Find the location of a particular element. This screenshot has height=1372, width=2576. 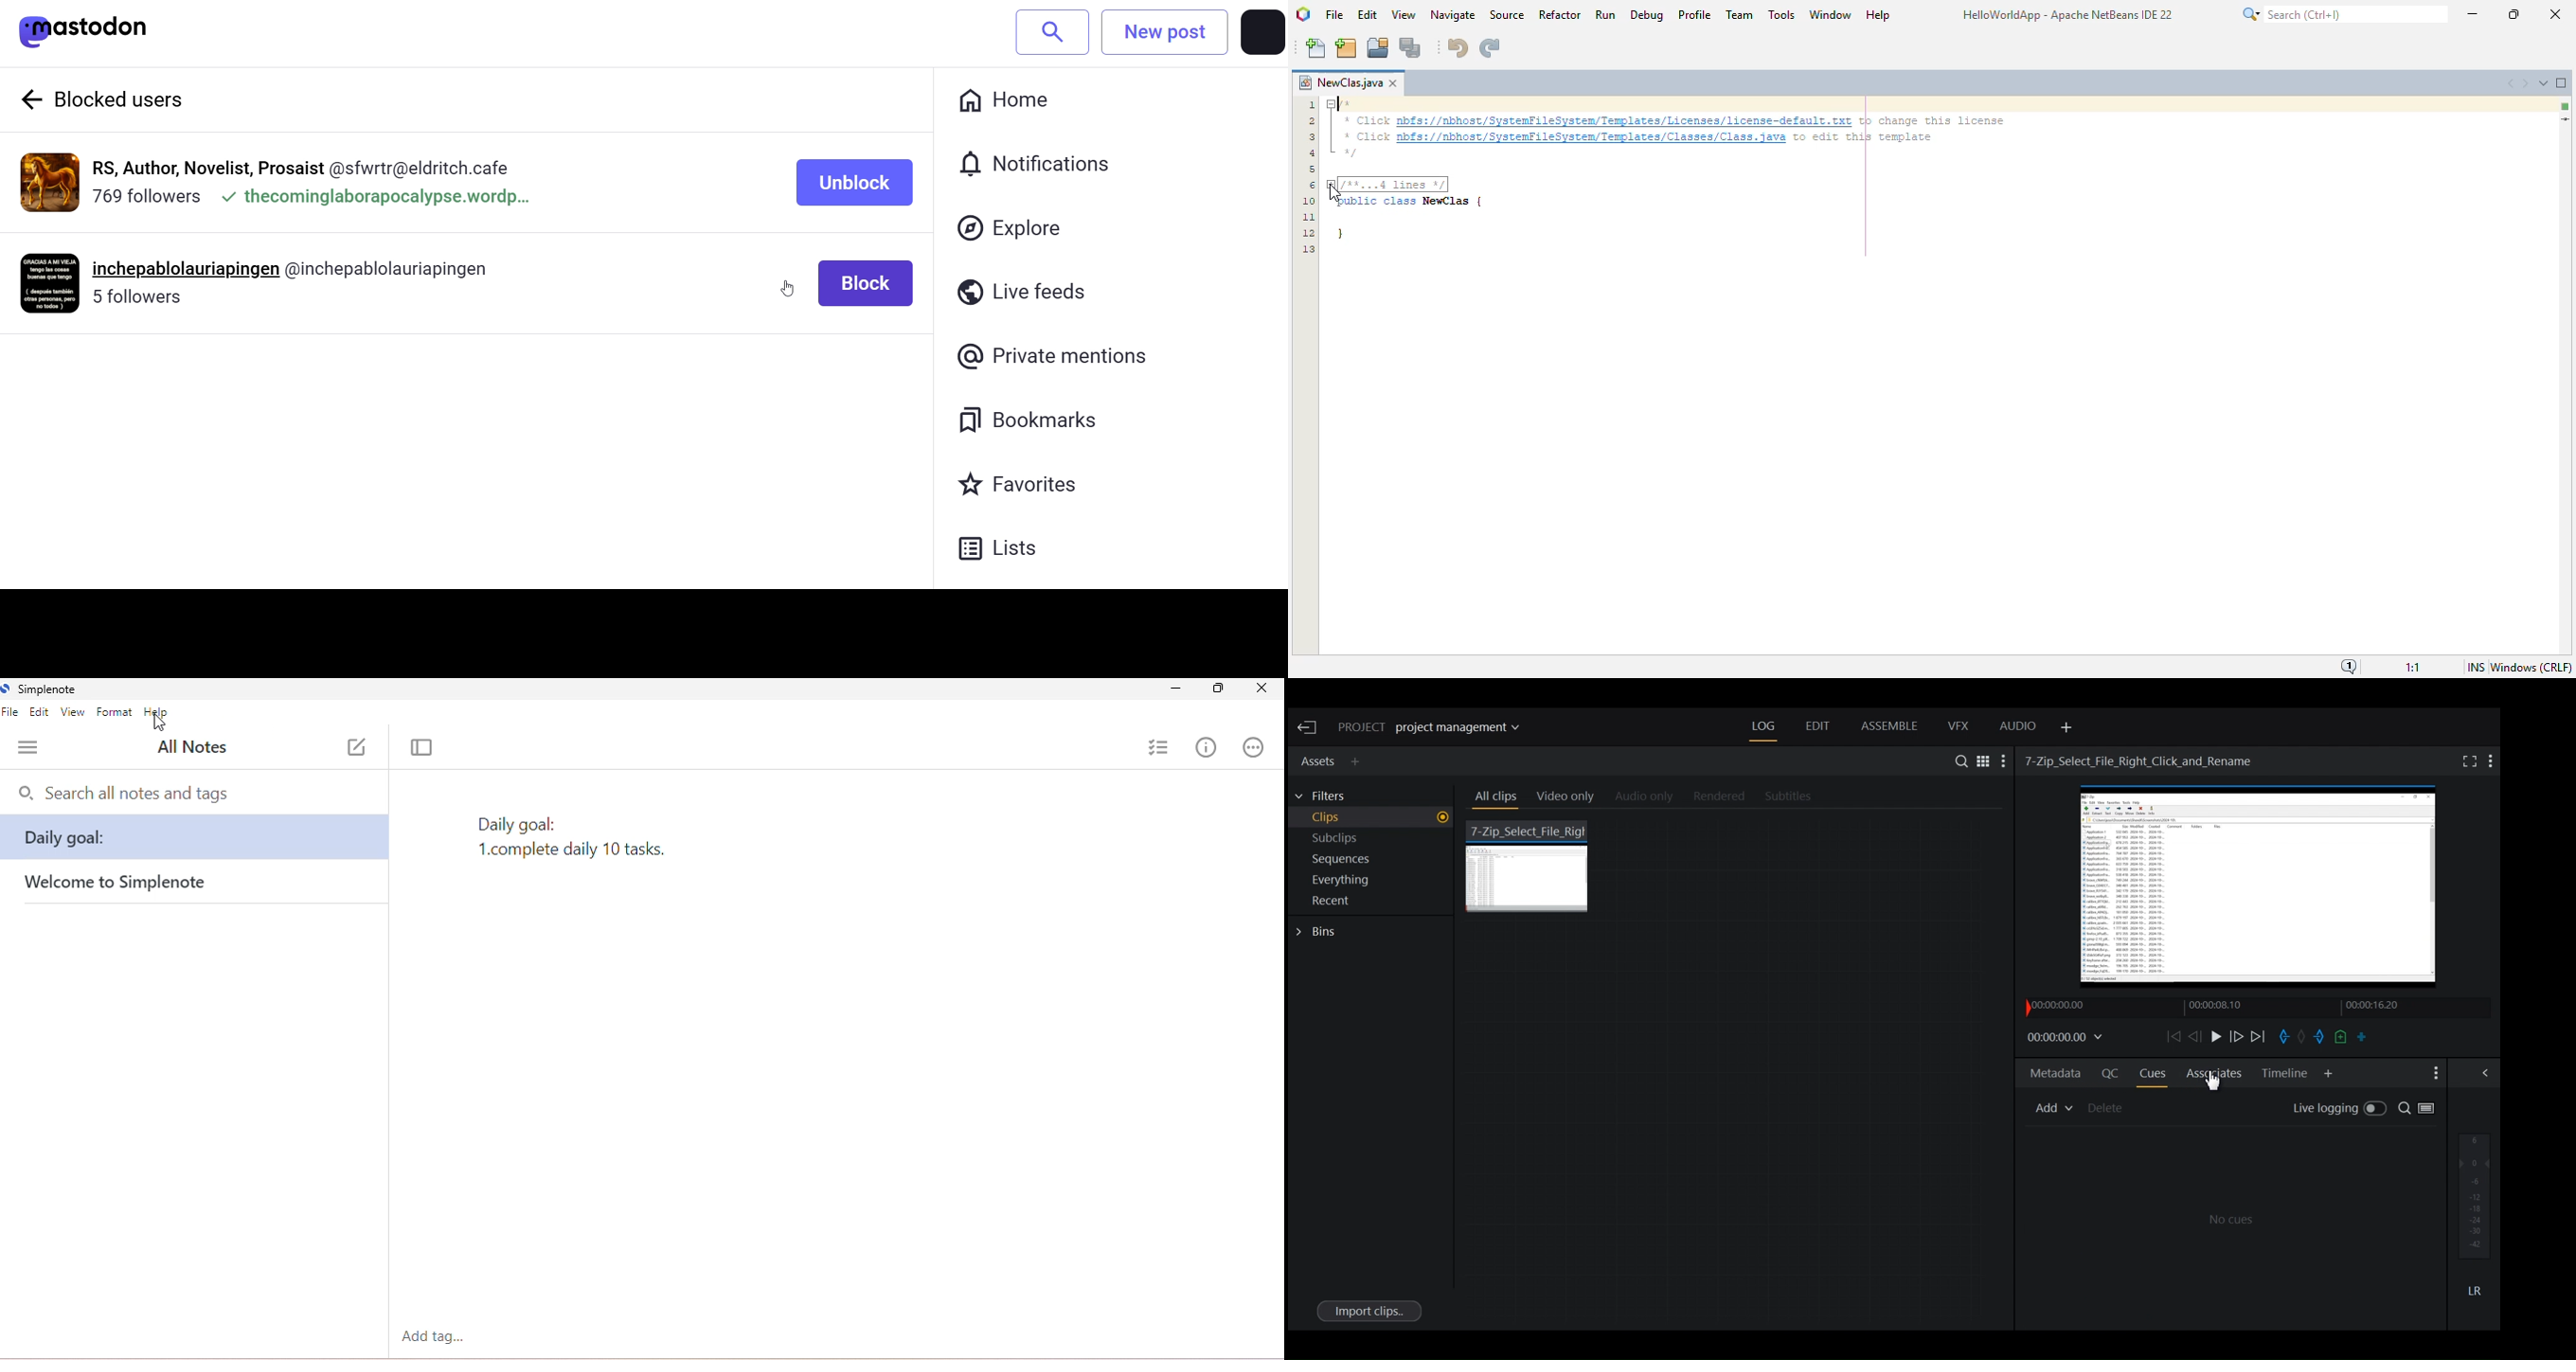

Timecodes and reels is located at coordinates (2067, 1038).